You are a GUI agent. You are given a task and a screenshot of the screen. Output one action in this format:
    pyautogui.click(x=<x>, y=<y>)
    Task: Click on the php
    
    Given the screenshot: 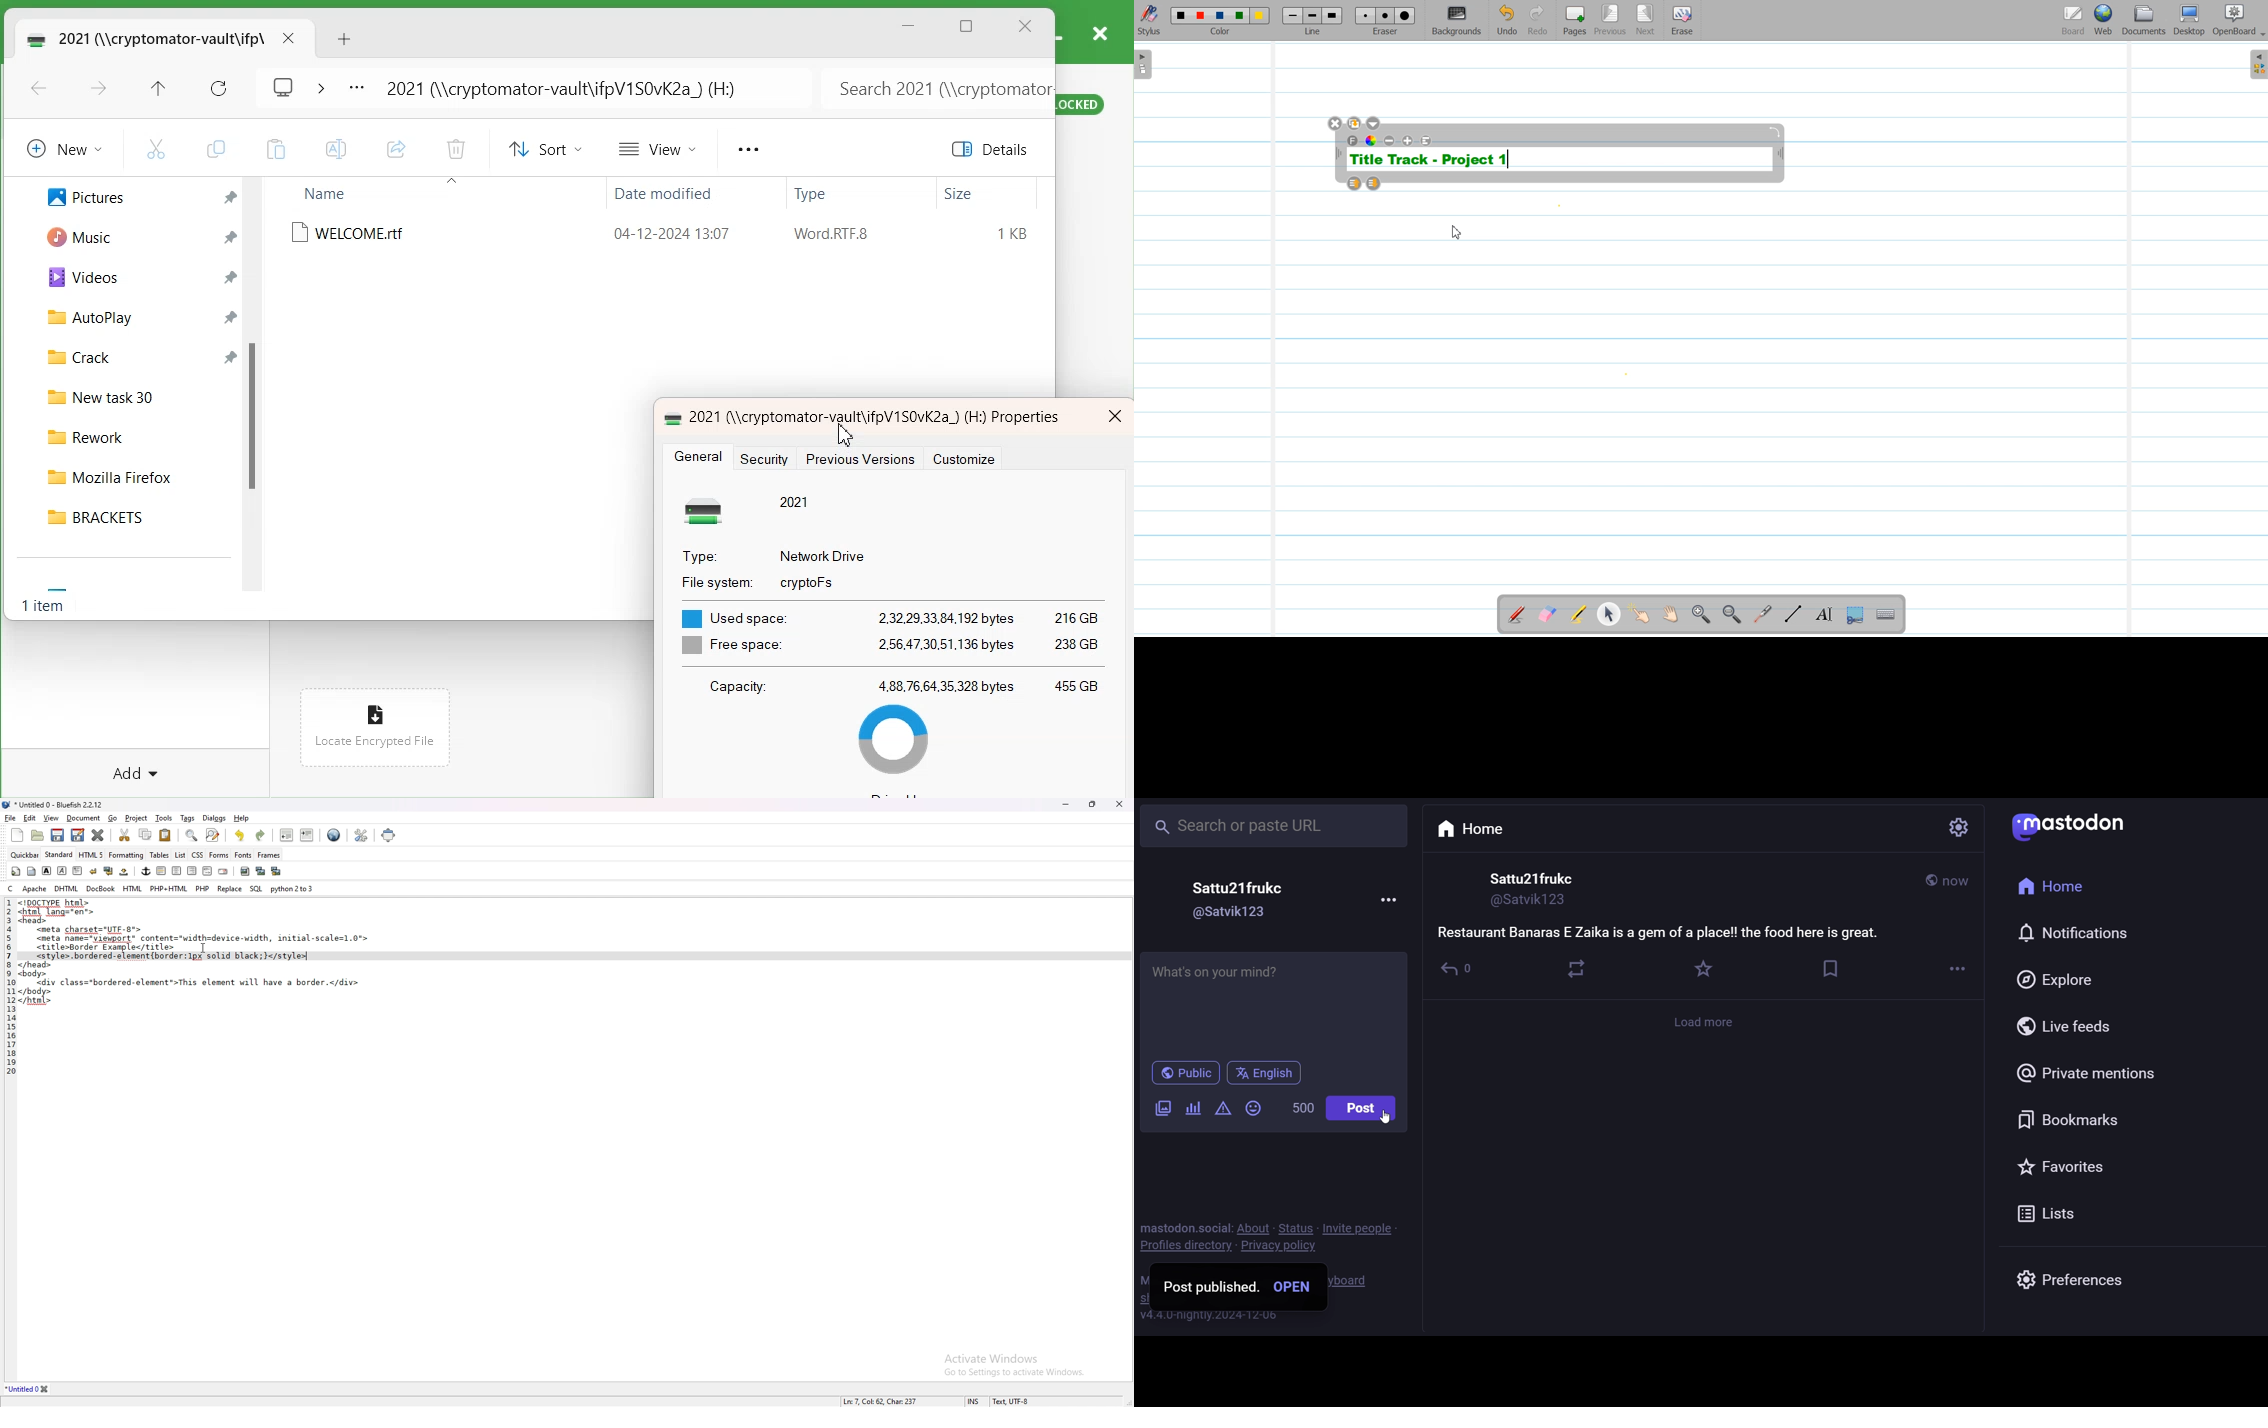 What is the action you would take?
    pyautogui.click(x=202, y=887)
    